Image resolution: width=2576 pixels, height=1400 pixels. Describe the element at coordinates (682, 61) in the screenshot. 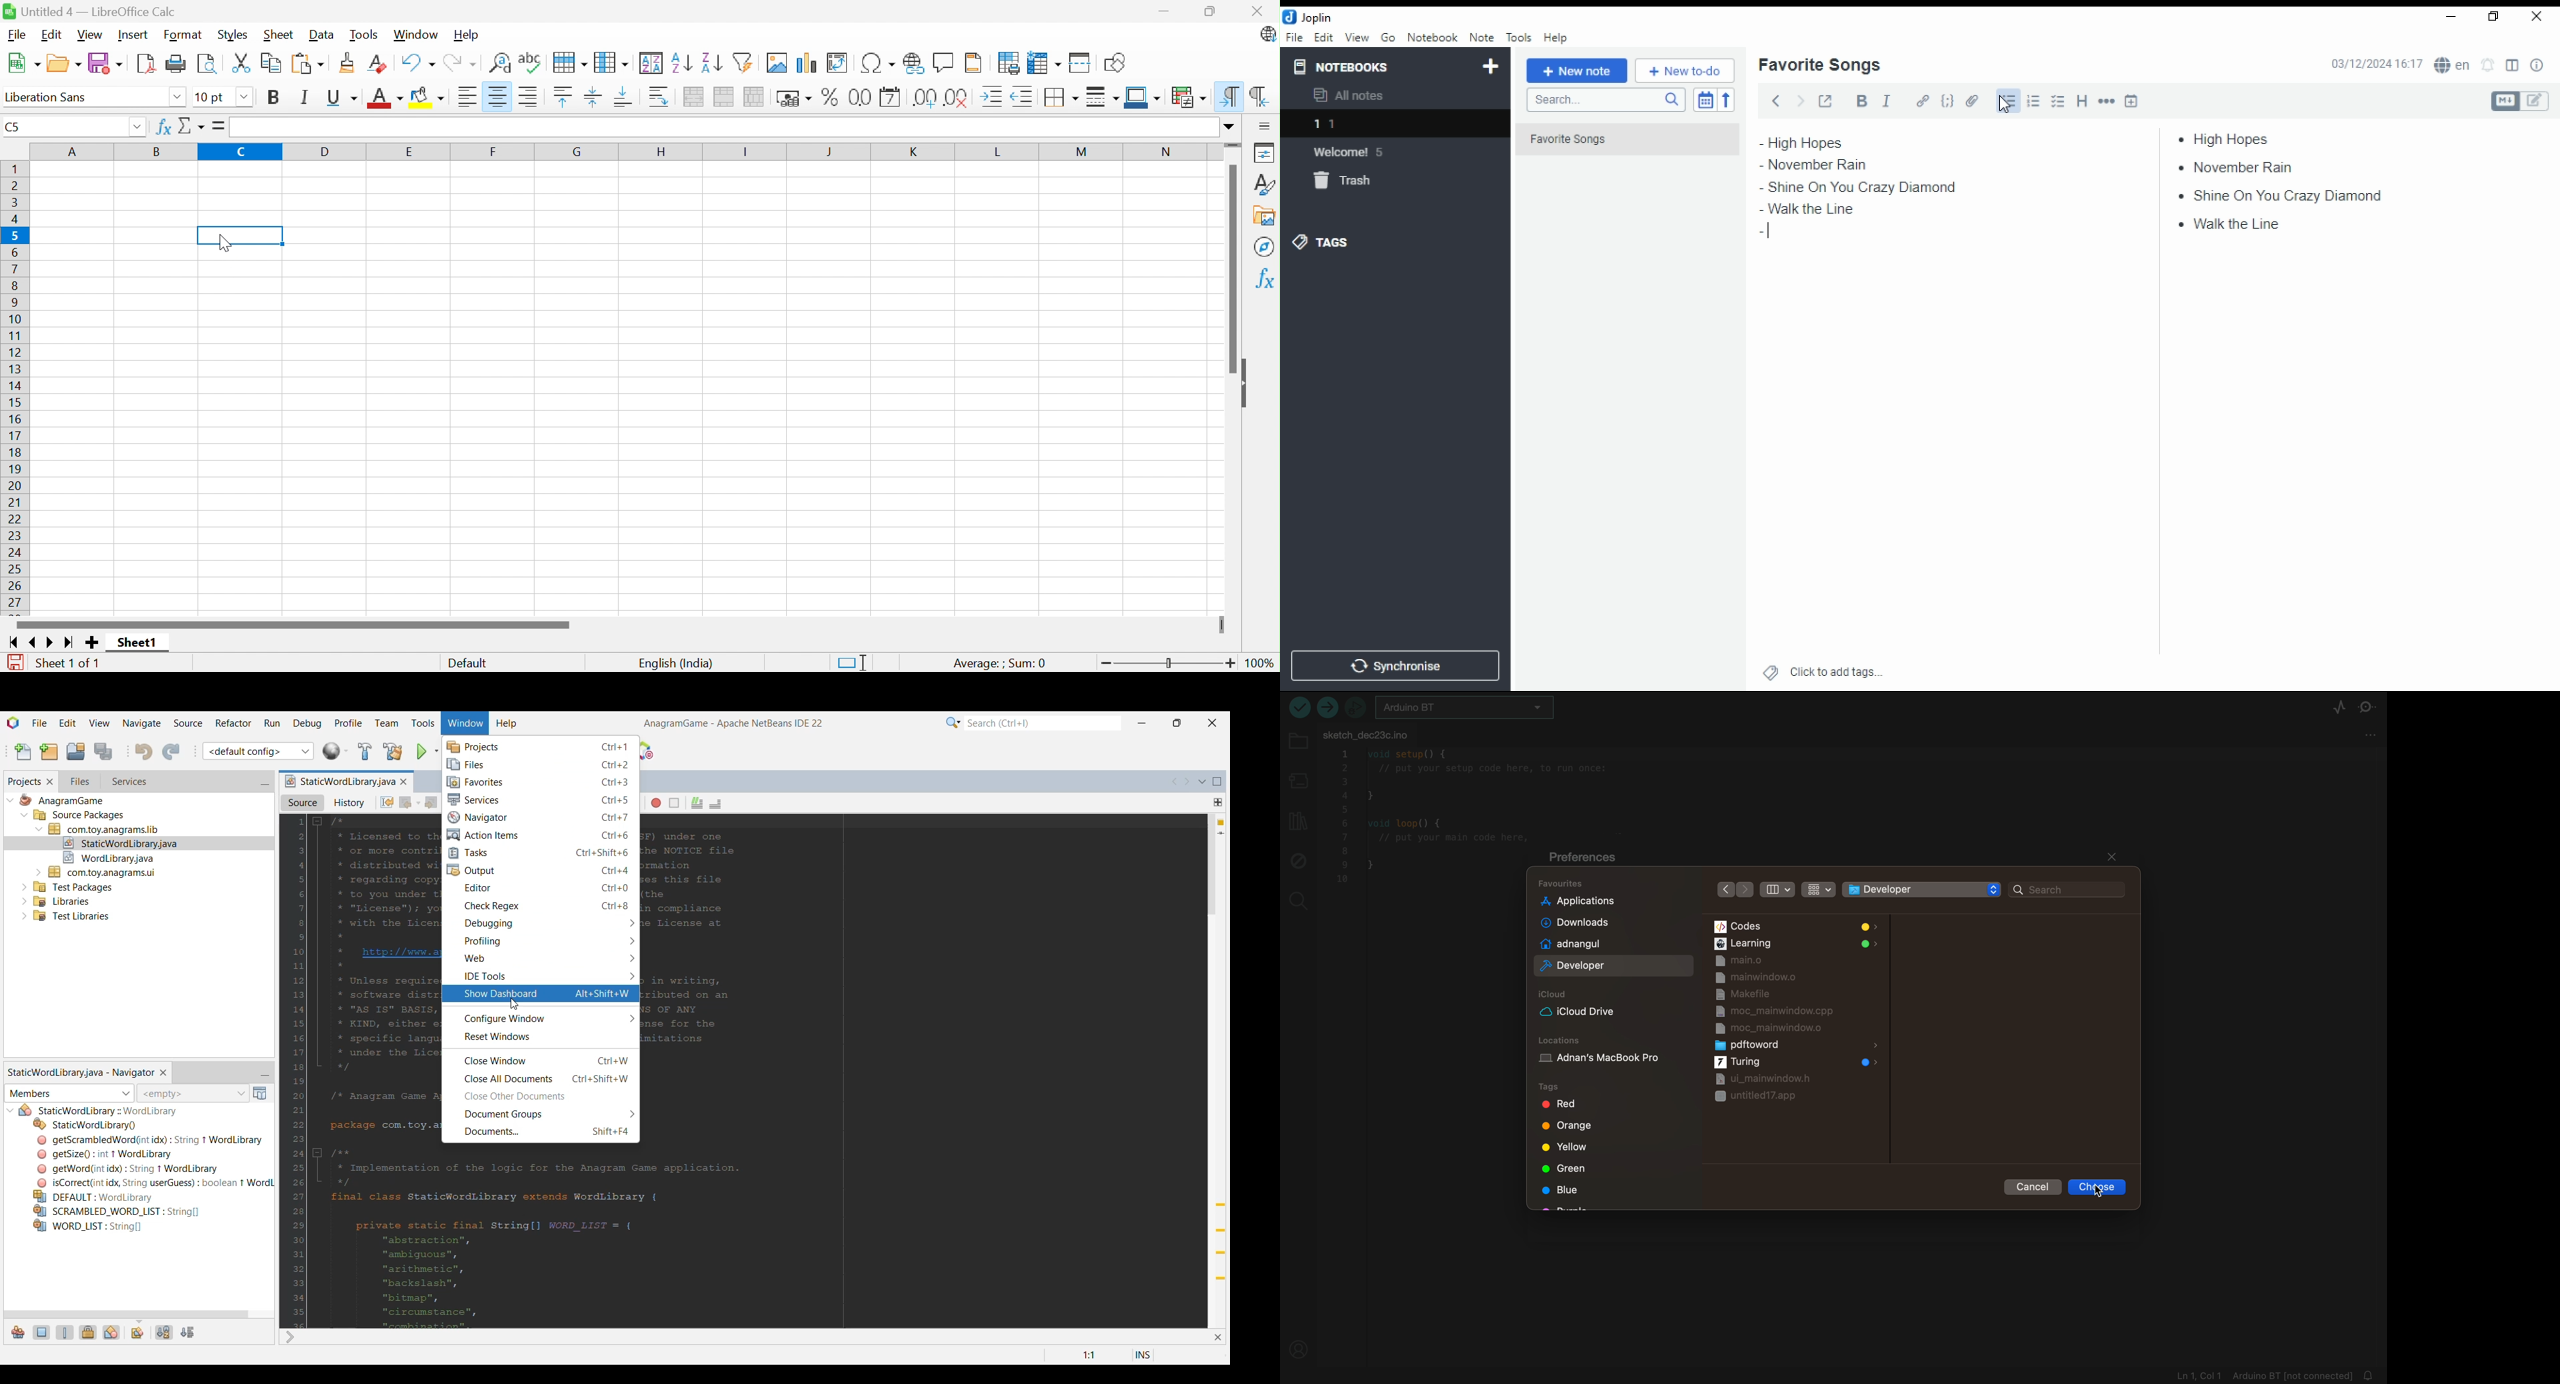

I see `Sort Ascending` at that location.